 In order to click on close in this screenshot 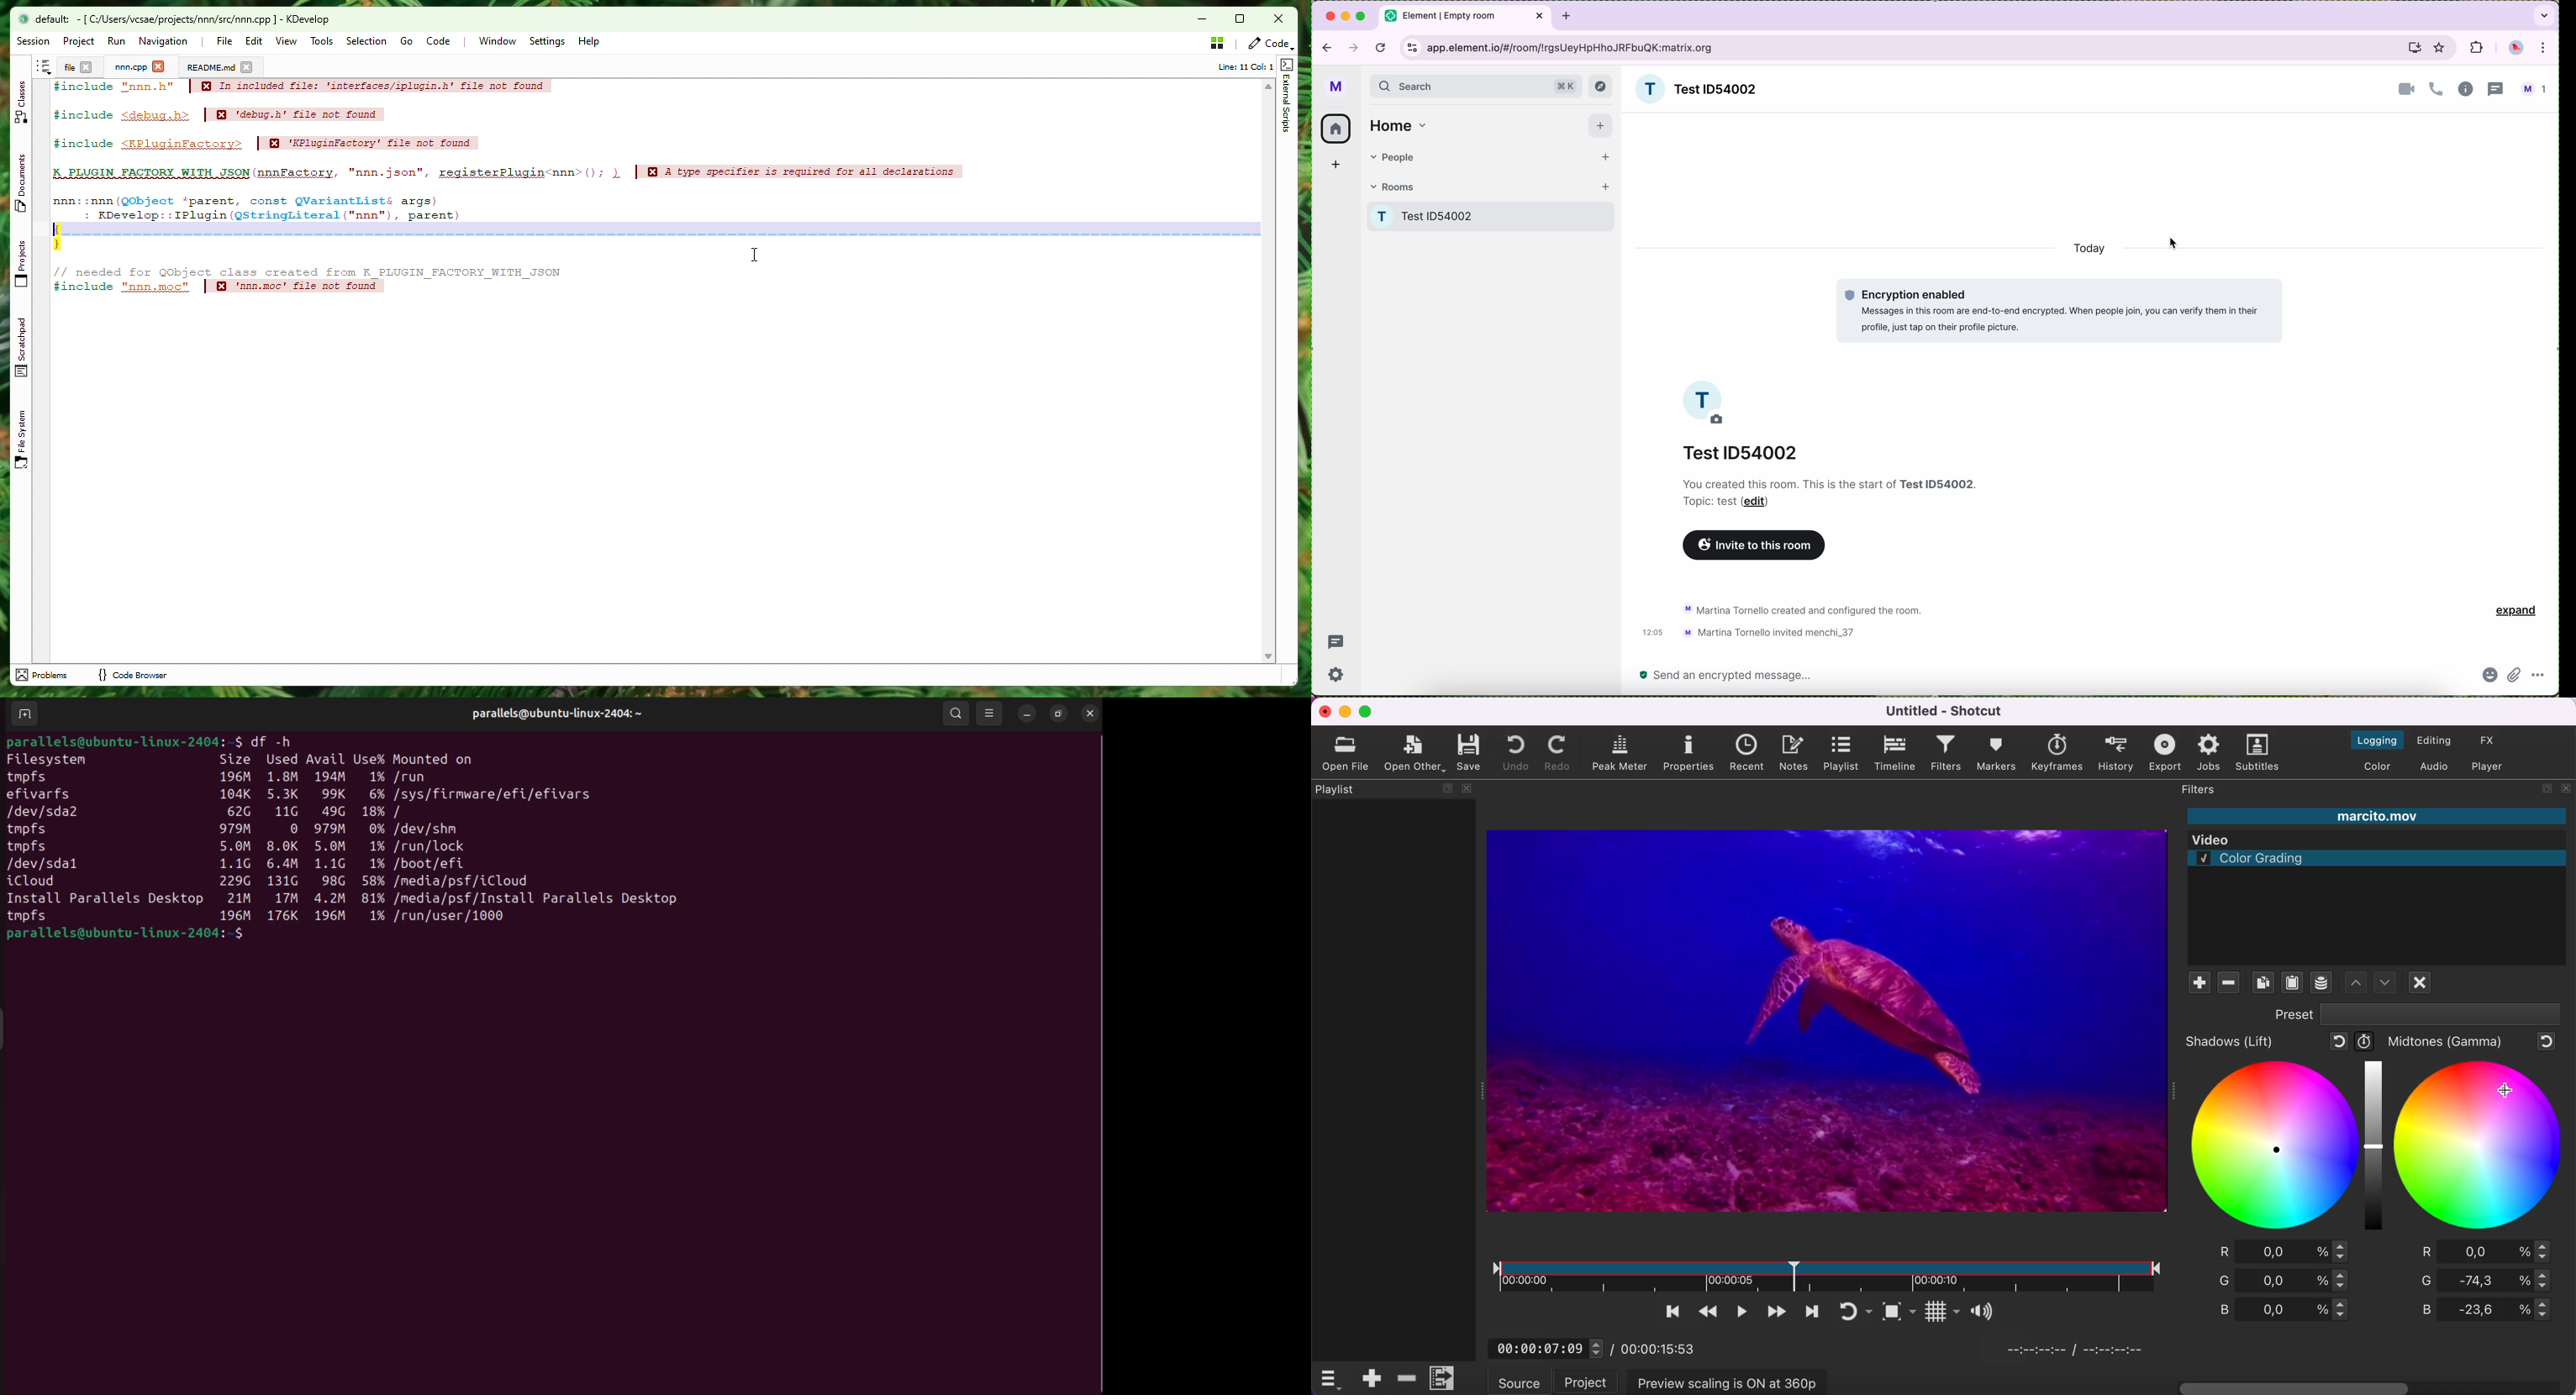, I will do `click(2567, 791)`.